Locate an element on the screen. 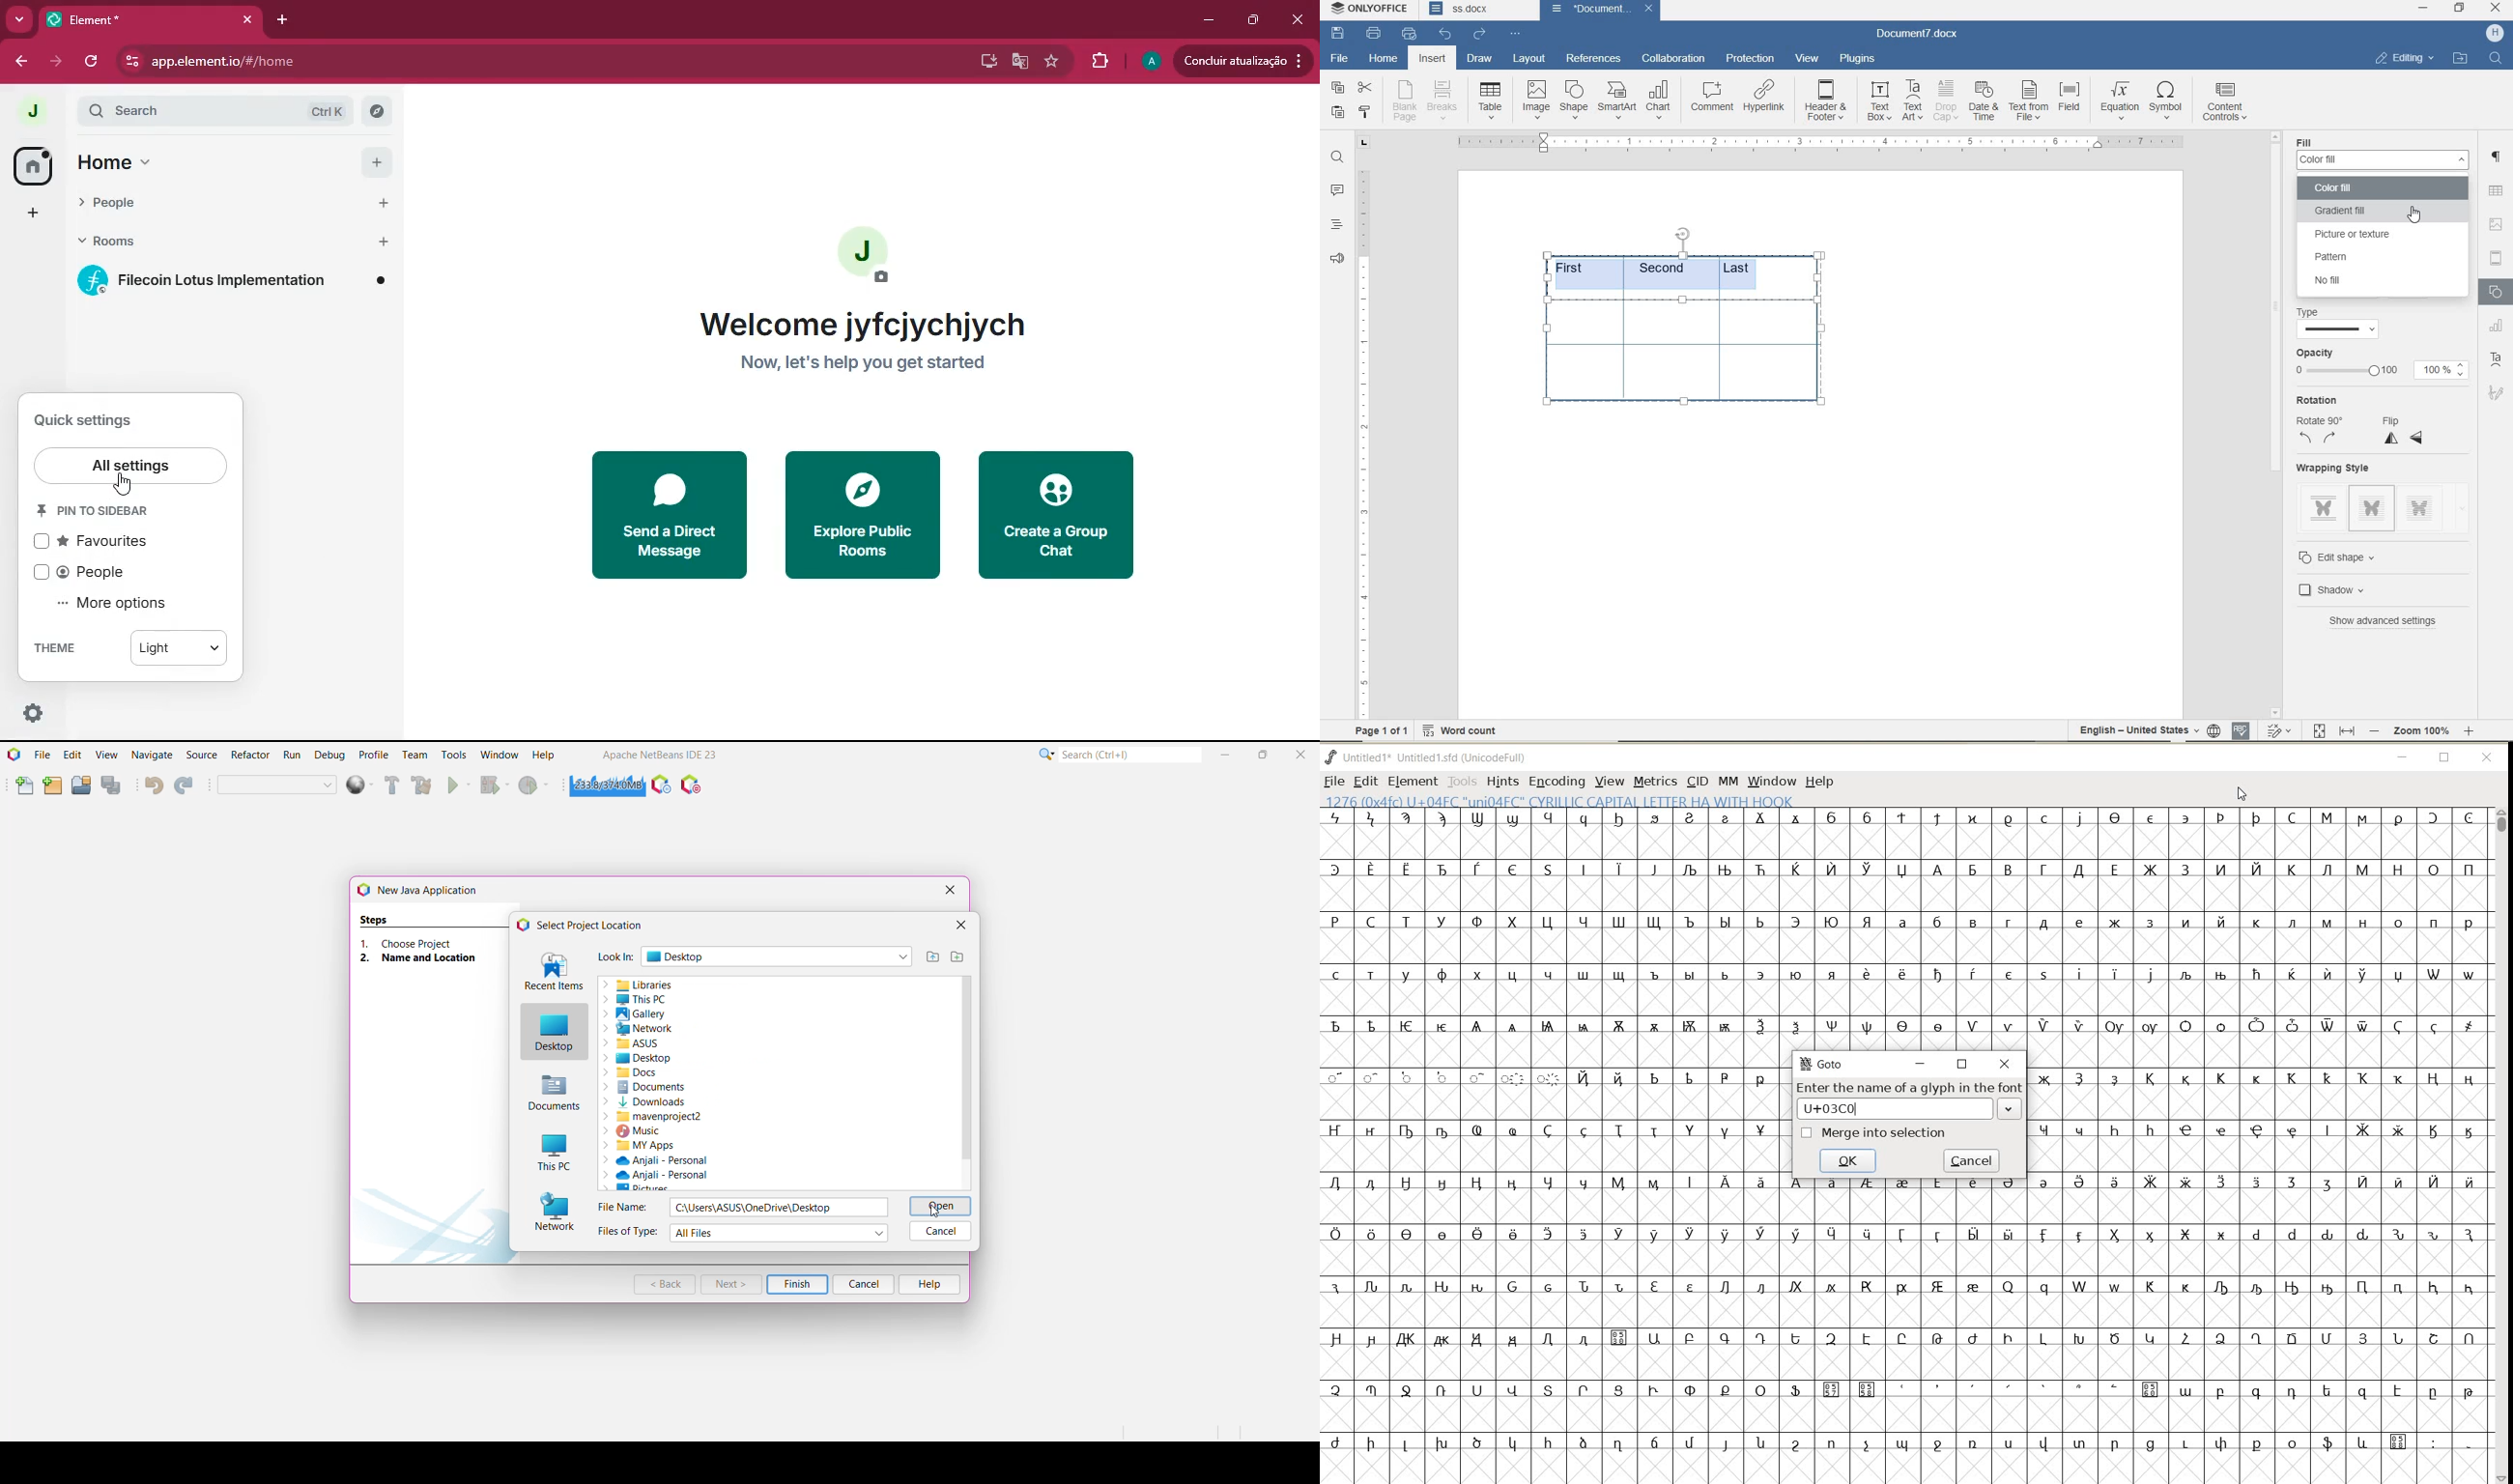 Image resolution: width=2520 pixels, height=1484 pixels. headings is located at coordinates (1336, 226).